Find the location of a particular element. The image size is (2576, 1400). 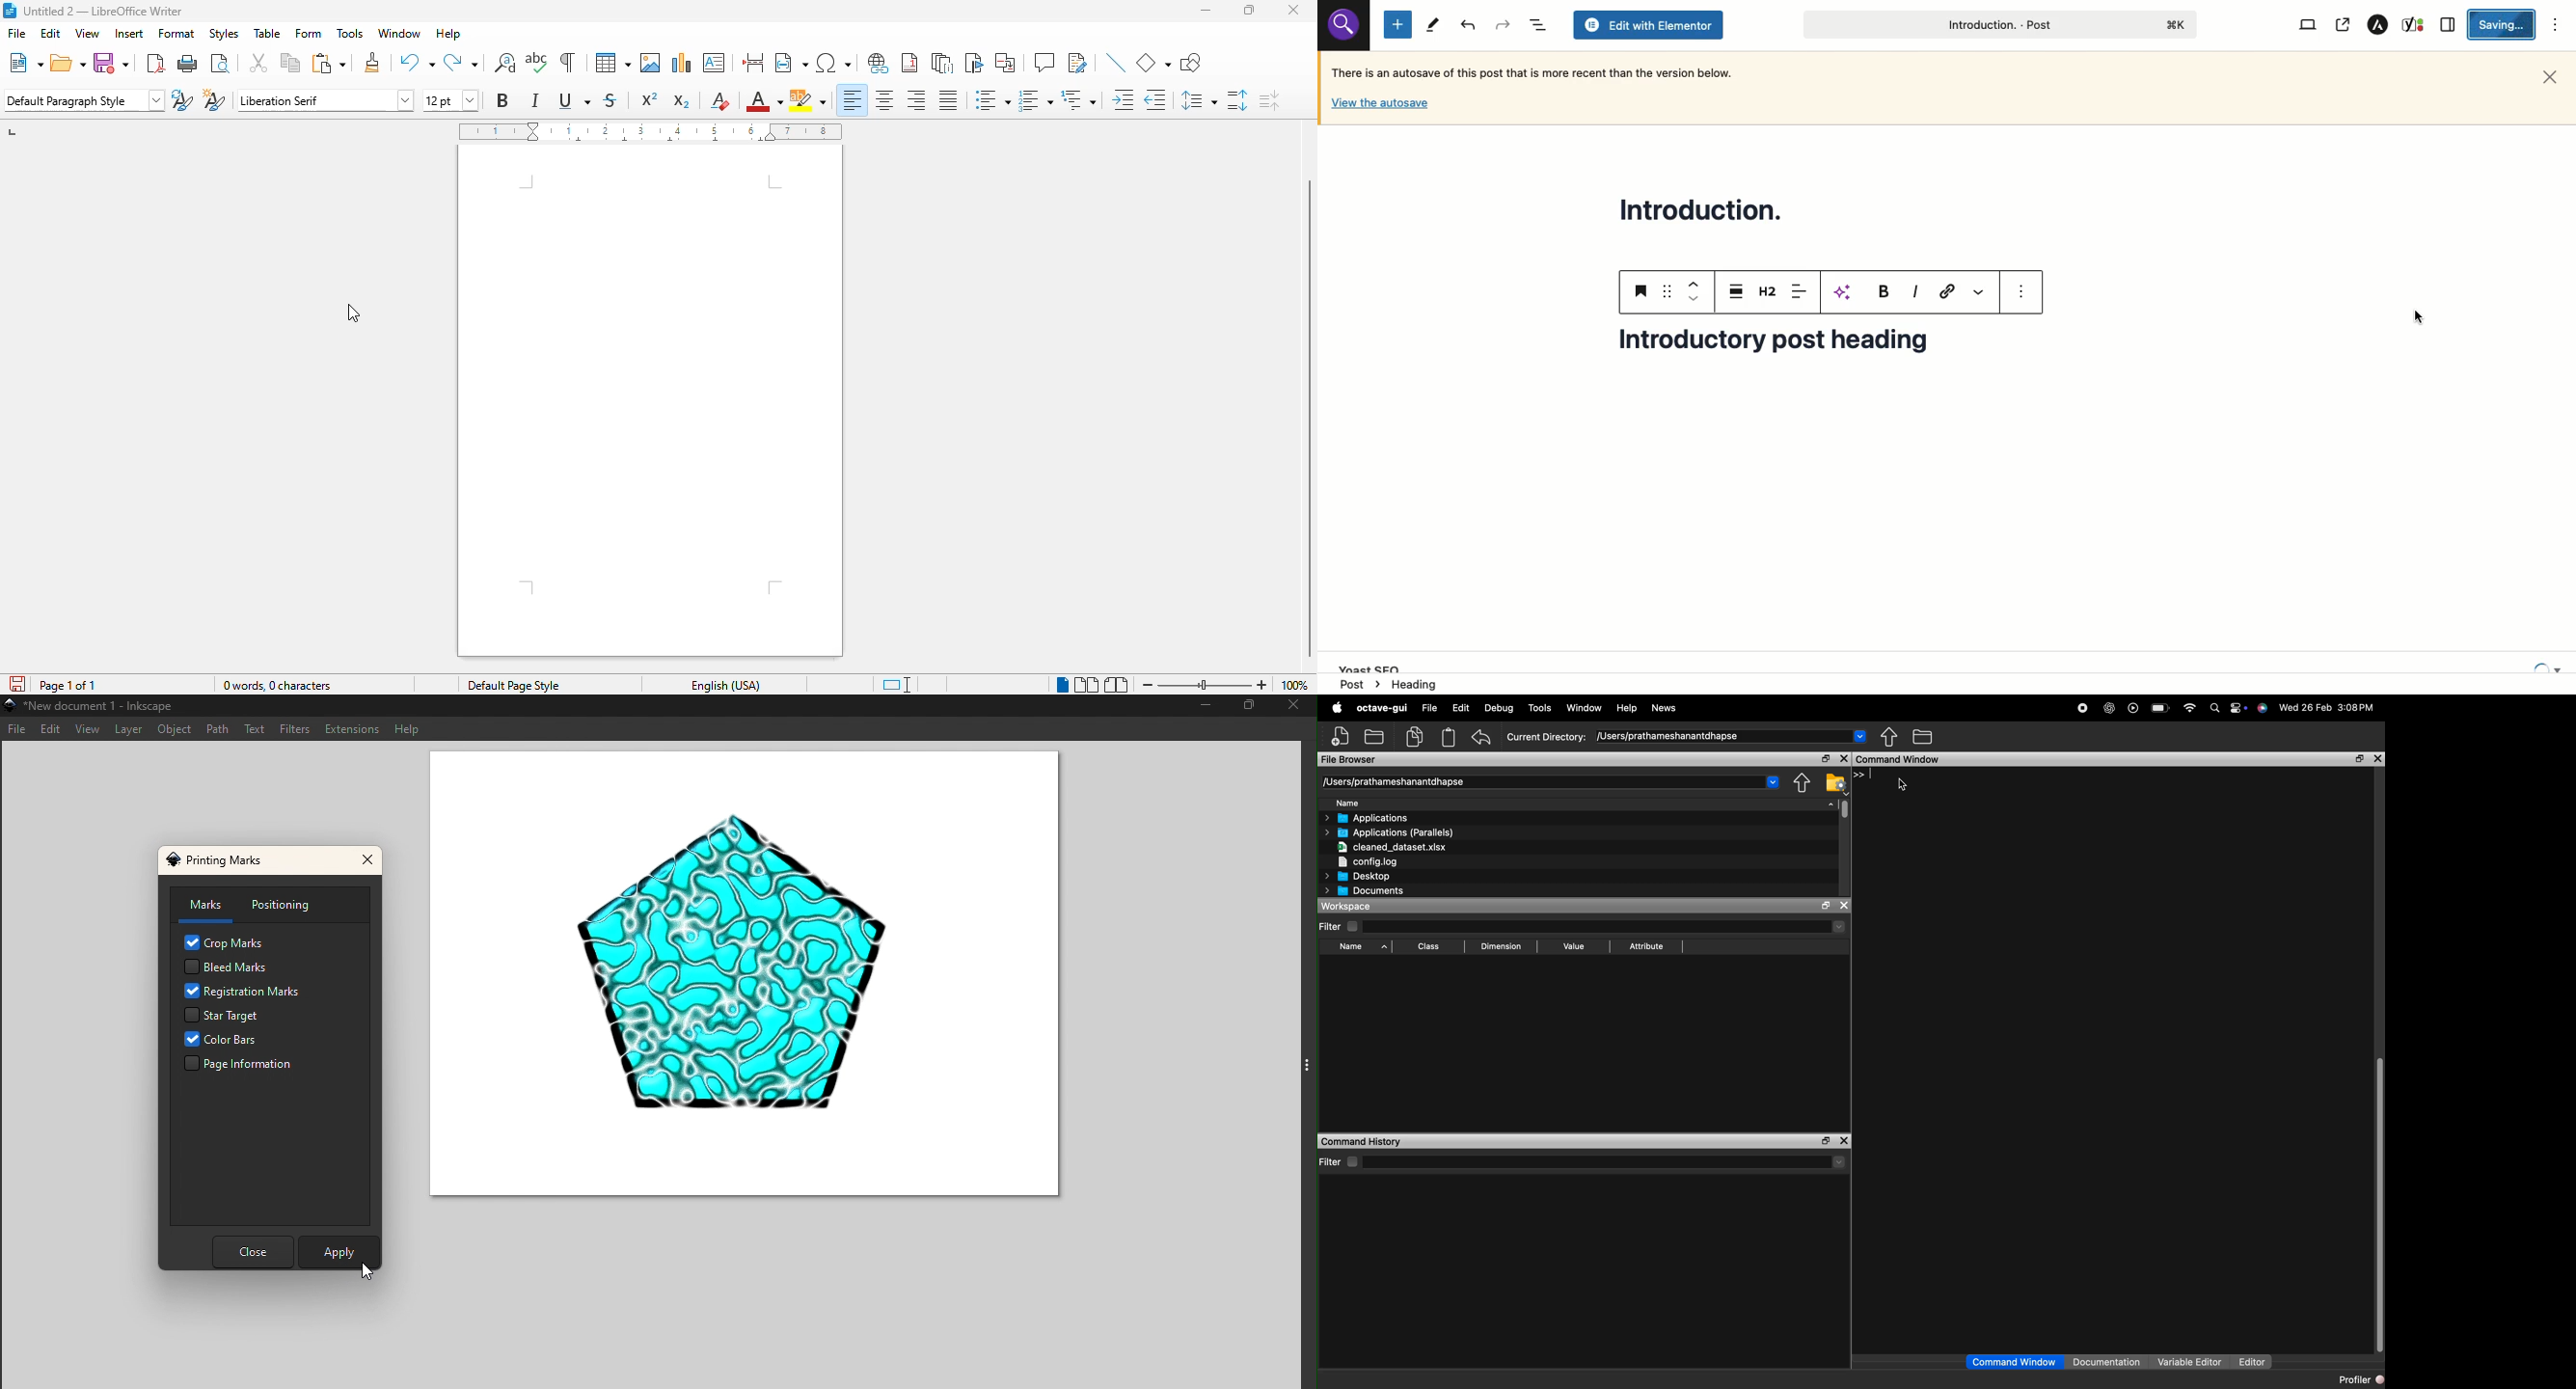

book view is located at coordinates (1115, 685).